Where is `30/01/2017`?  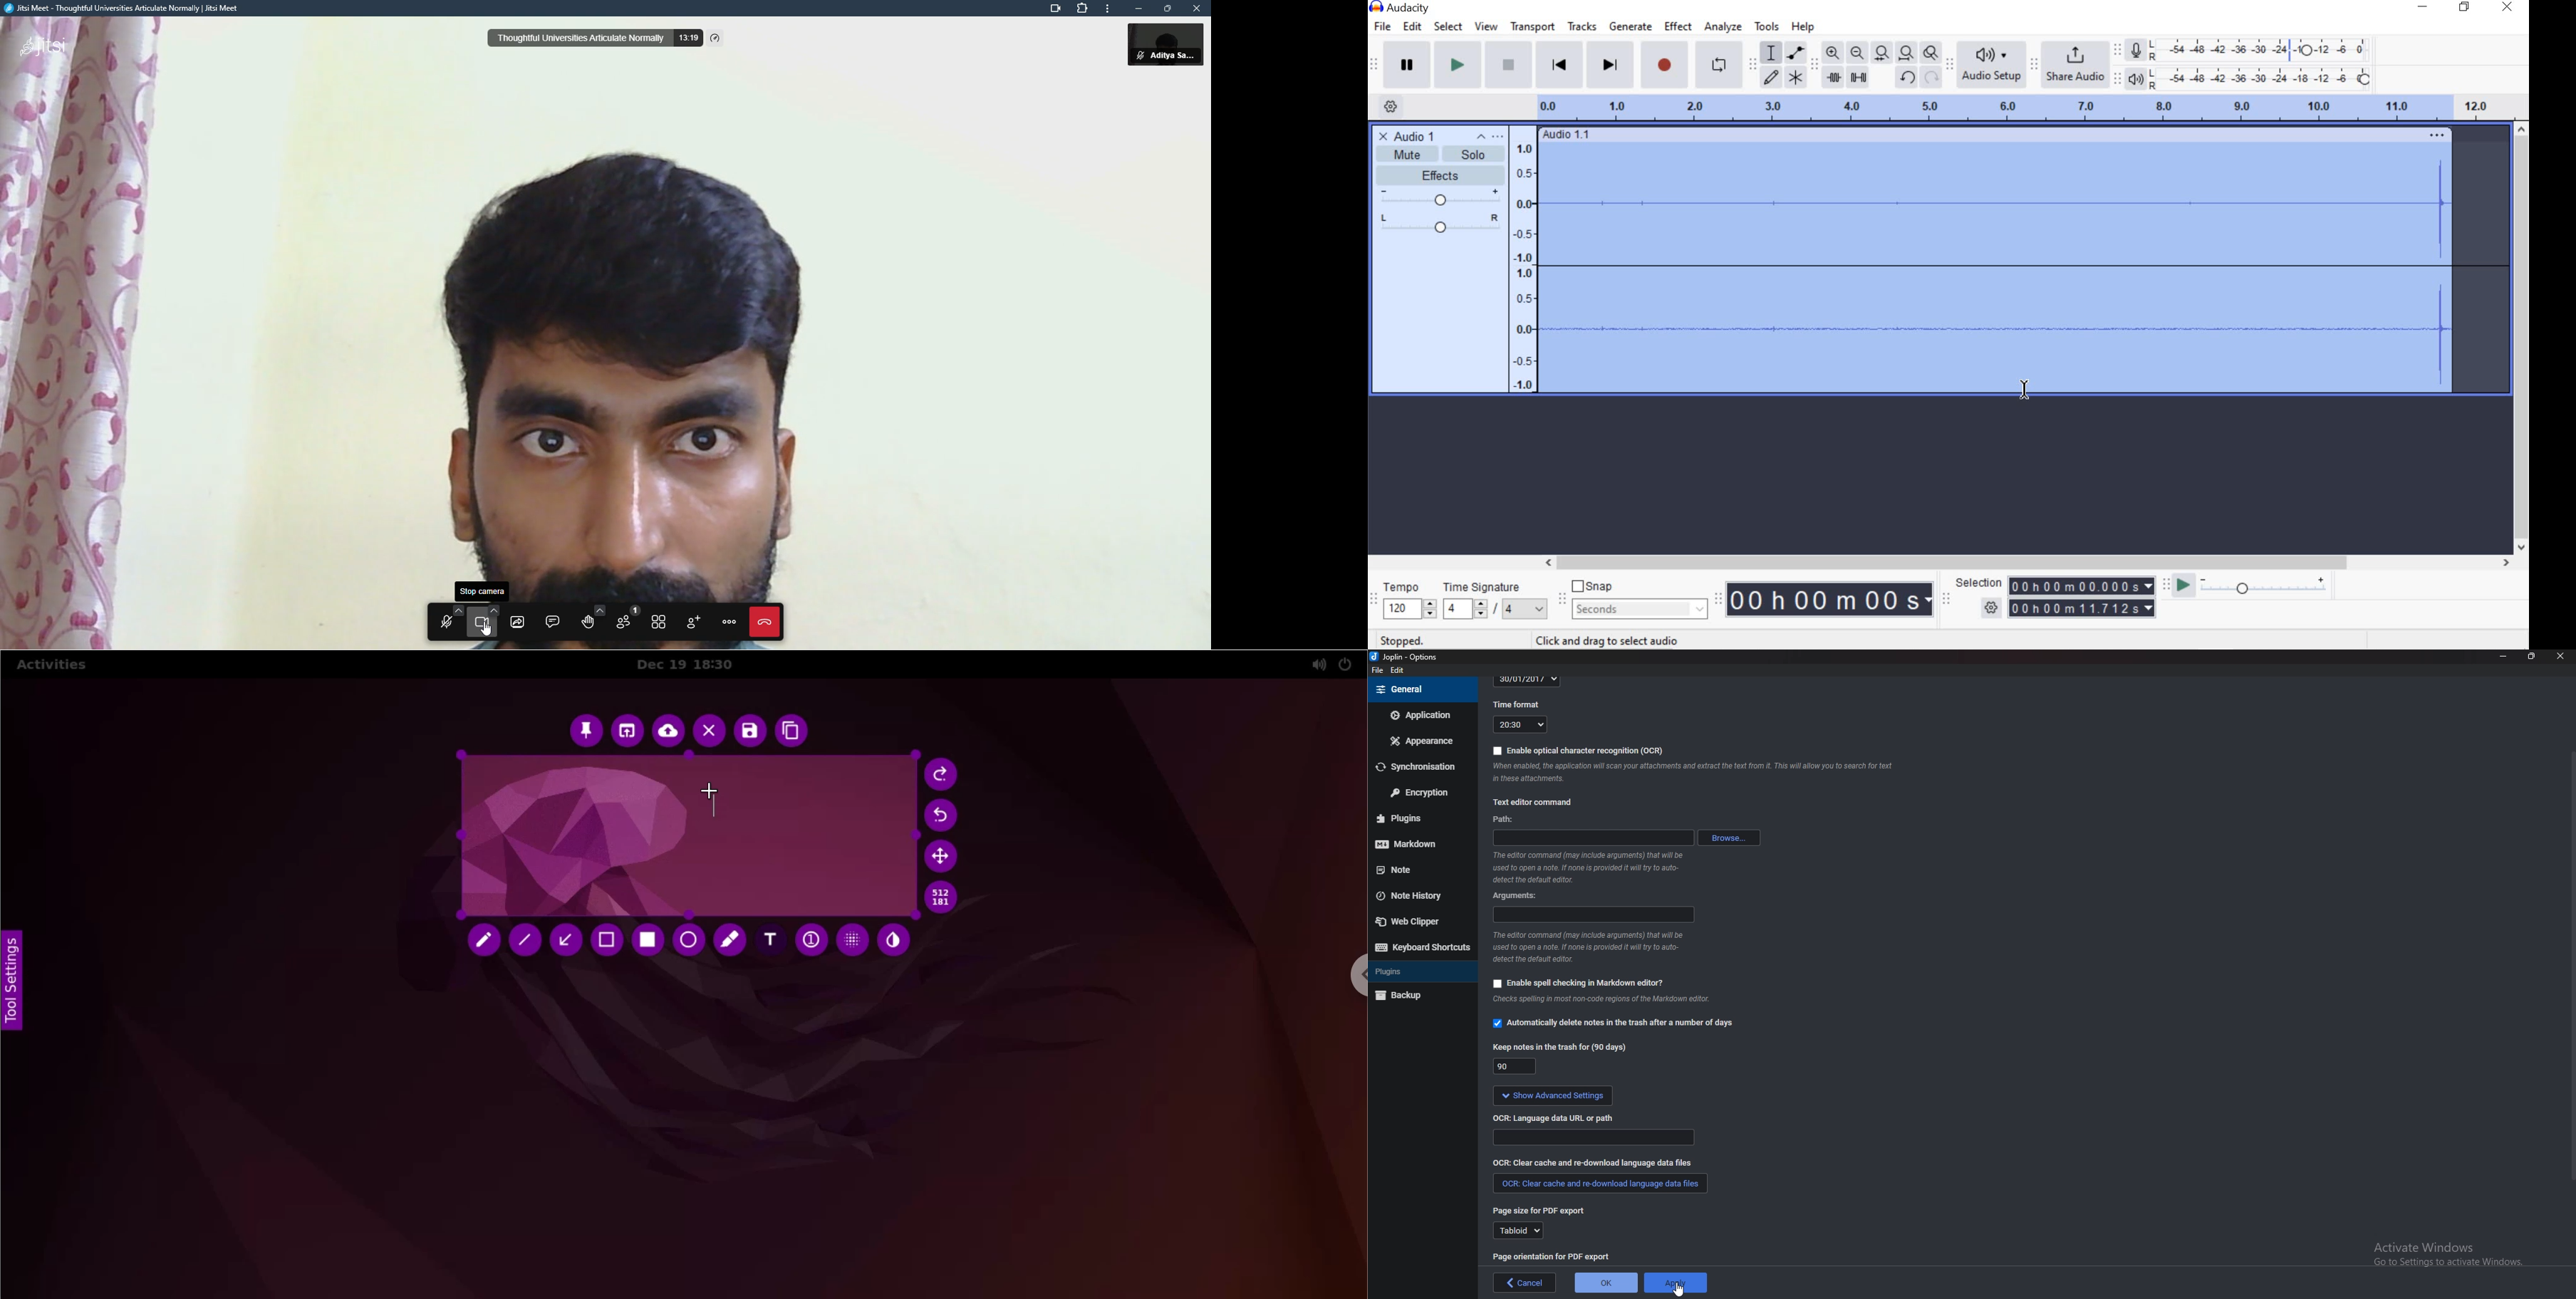
30/01/2017 is located at coordinates (1528, 680).